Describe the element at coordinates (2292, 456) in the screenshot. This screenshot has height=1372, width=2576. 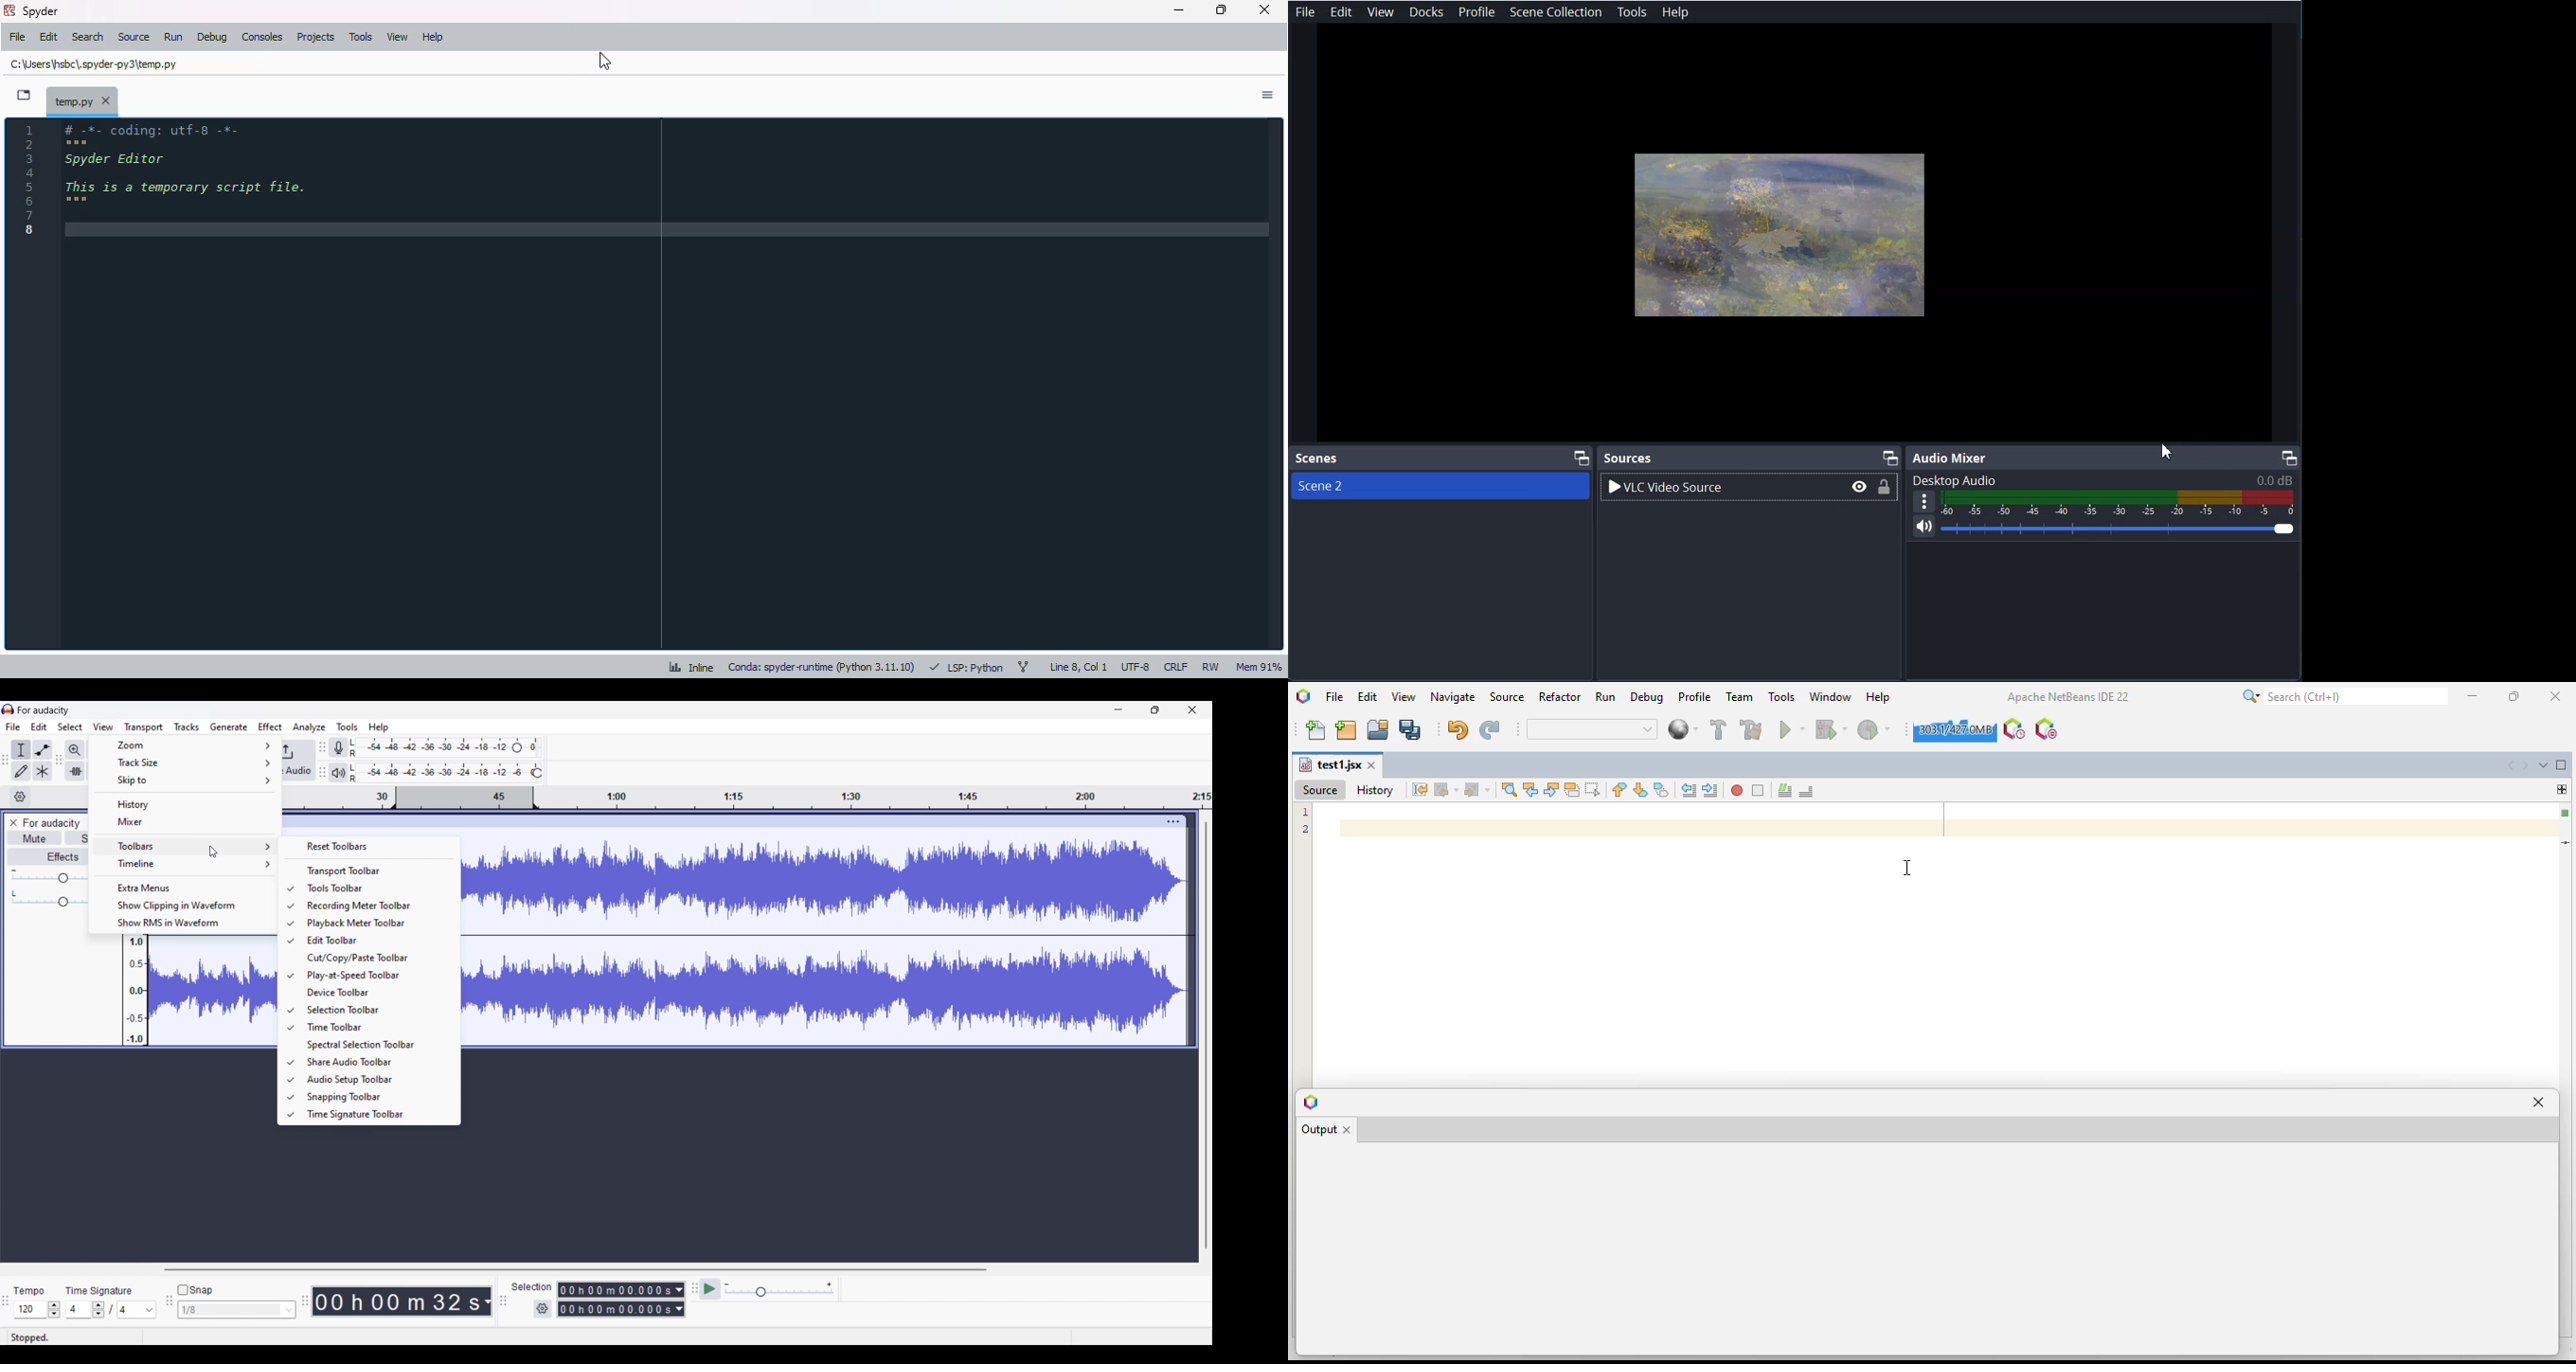
I see `Maximize` at that location.